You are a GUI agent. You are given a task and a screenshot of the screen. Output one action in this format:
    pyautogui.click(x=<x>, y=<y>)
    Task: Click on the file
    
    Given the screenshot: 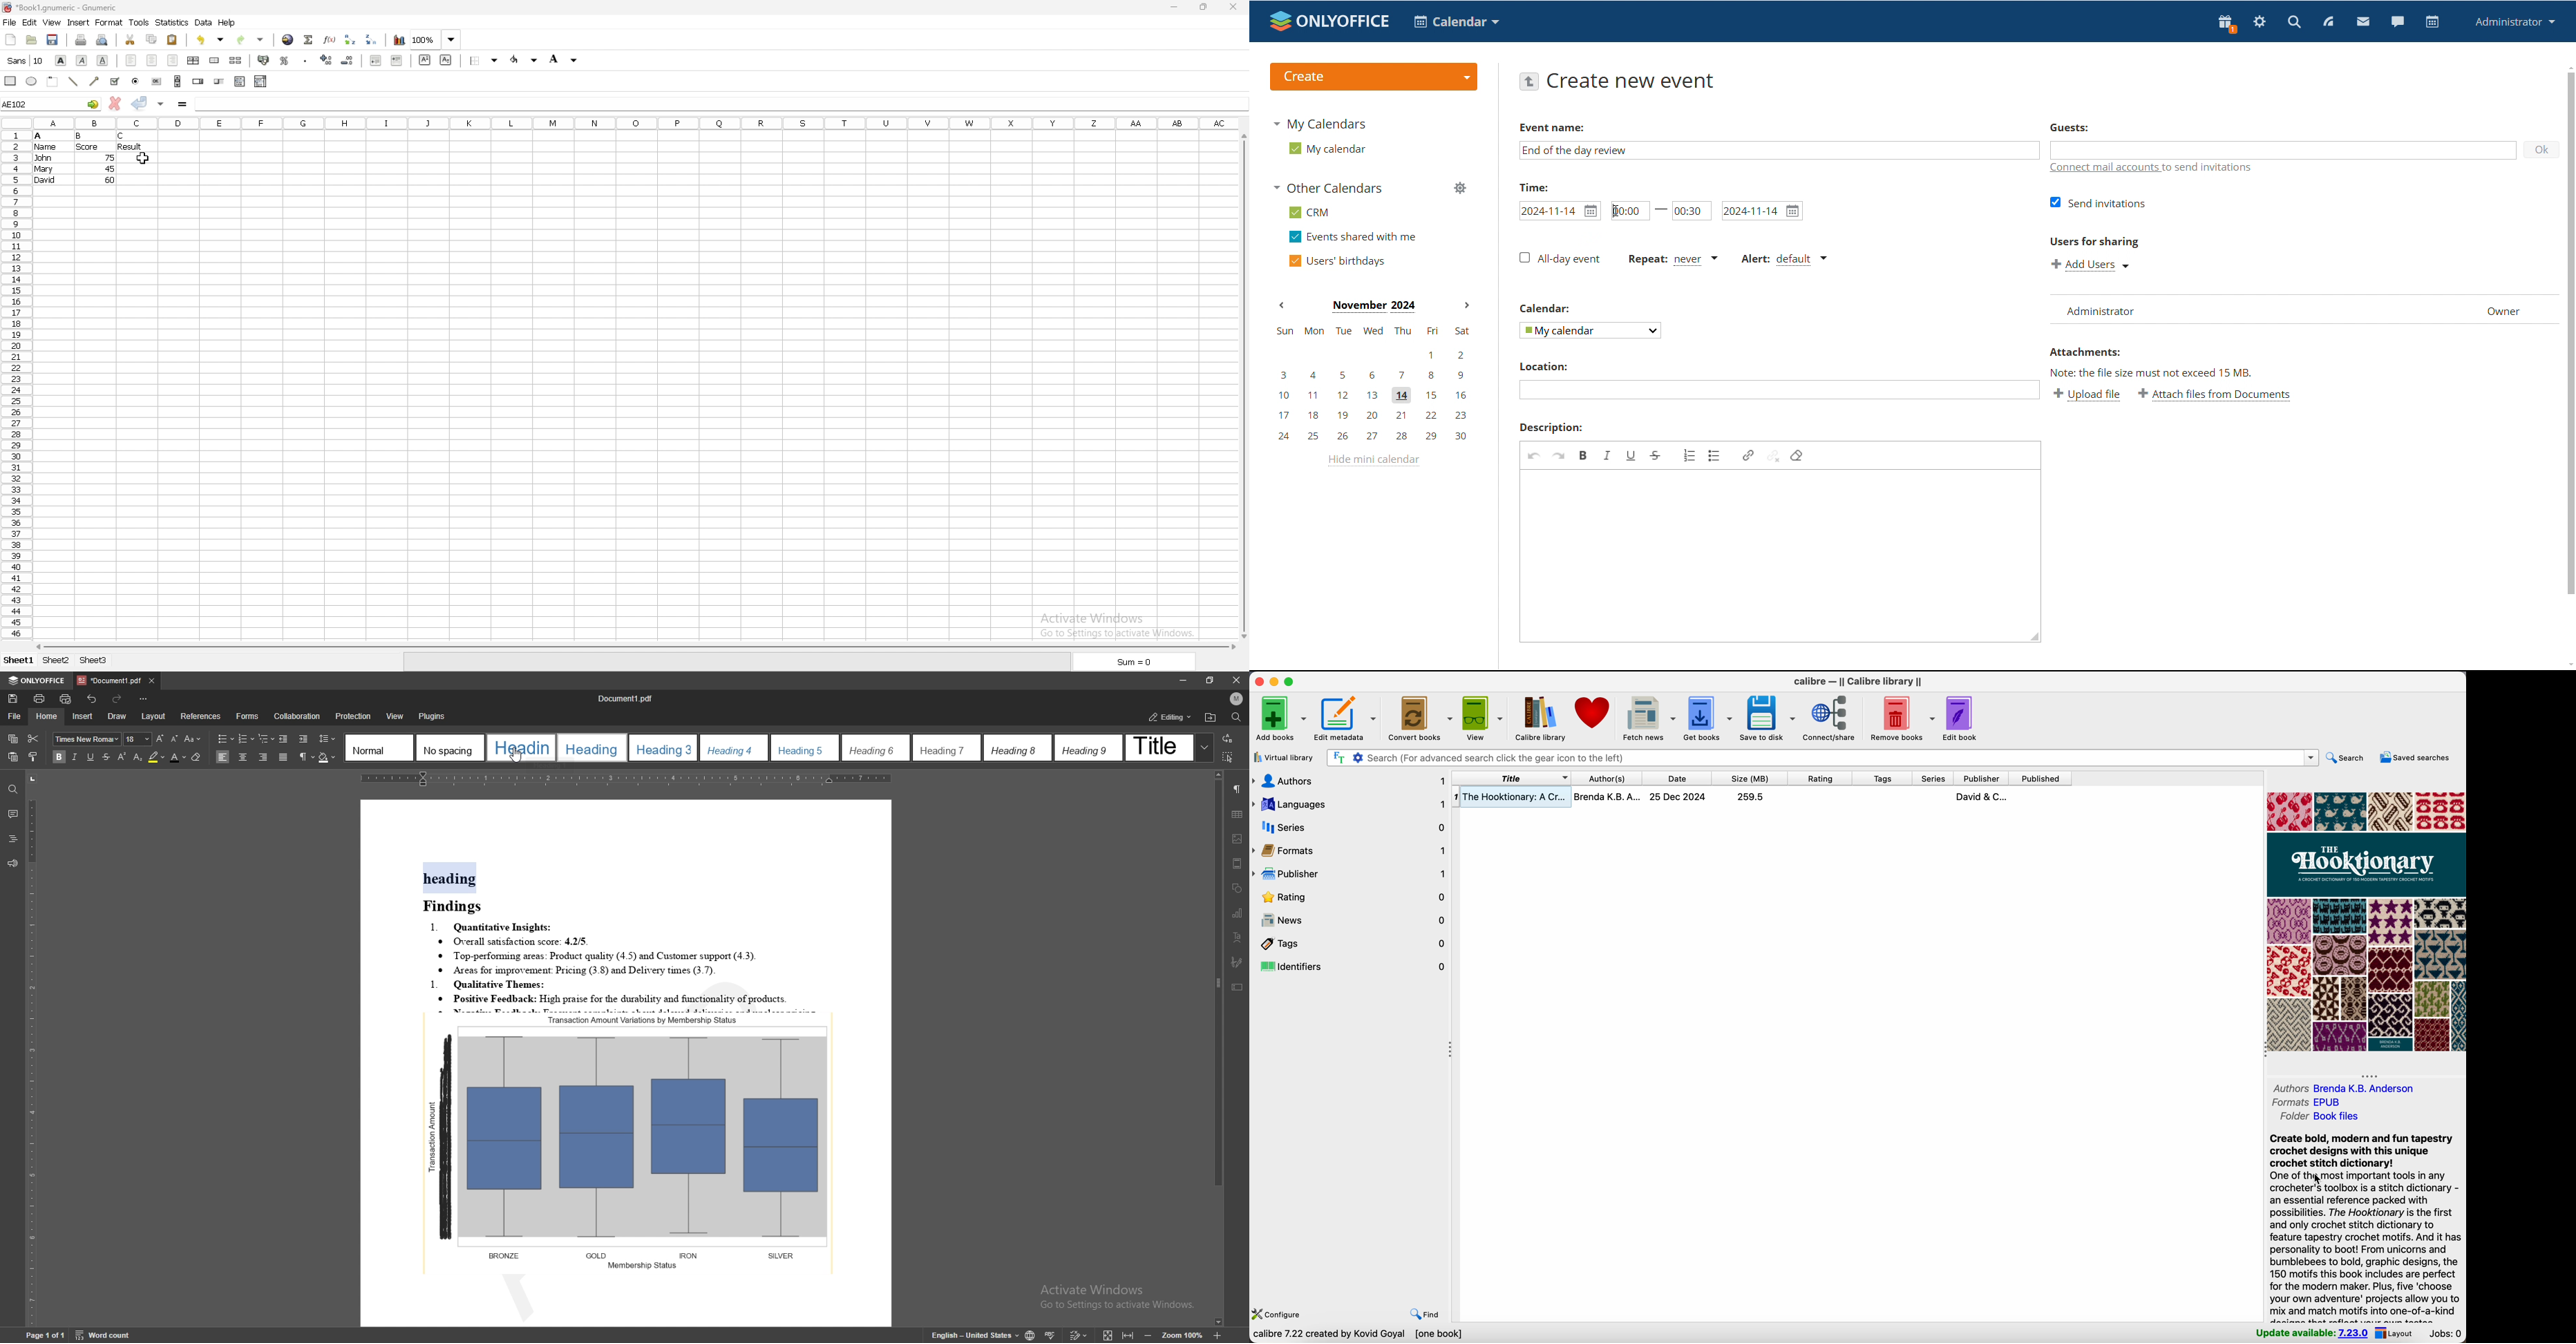 What is the action you would take?
    pyautogui.click(x=9, y=22)
    